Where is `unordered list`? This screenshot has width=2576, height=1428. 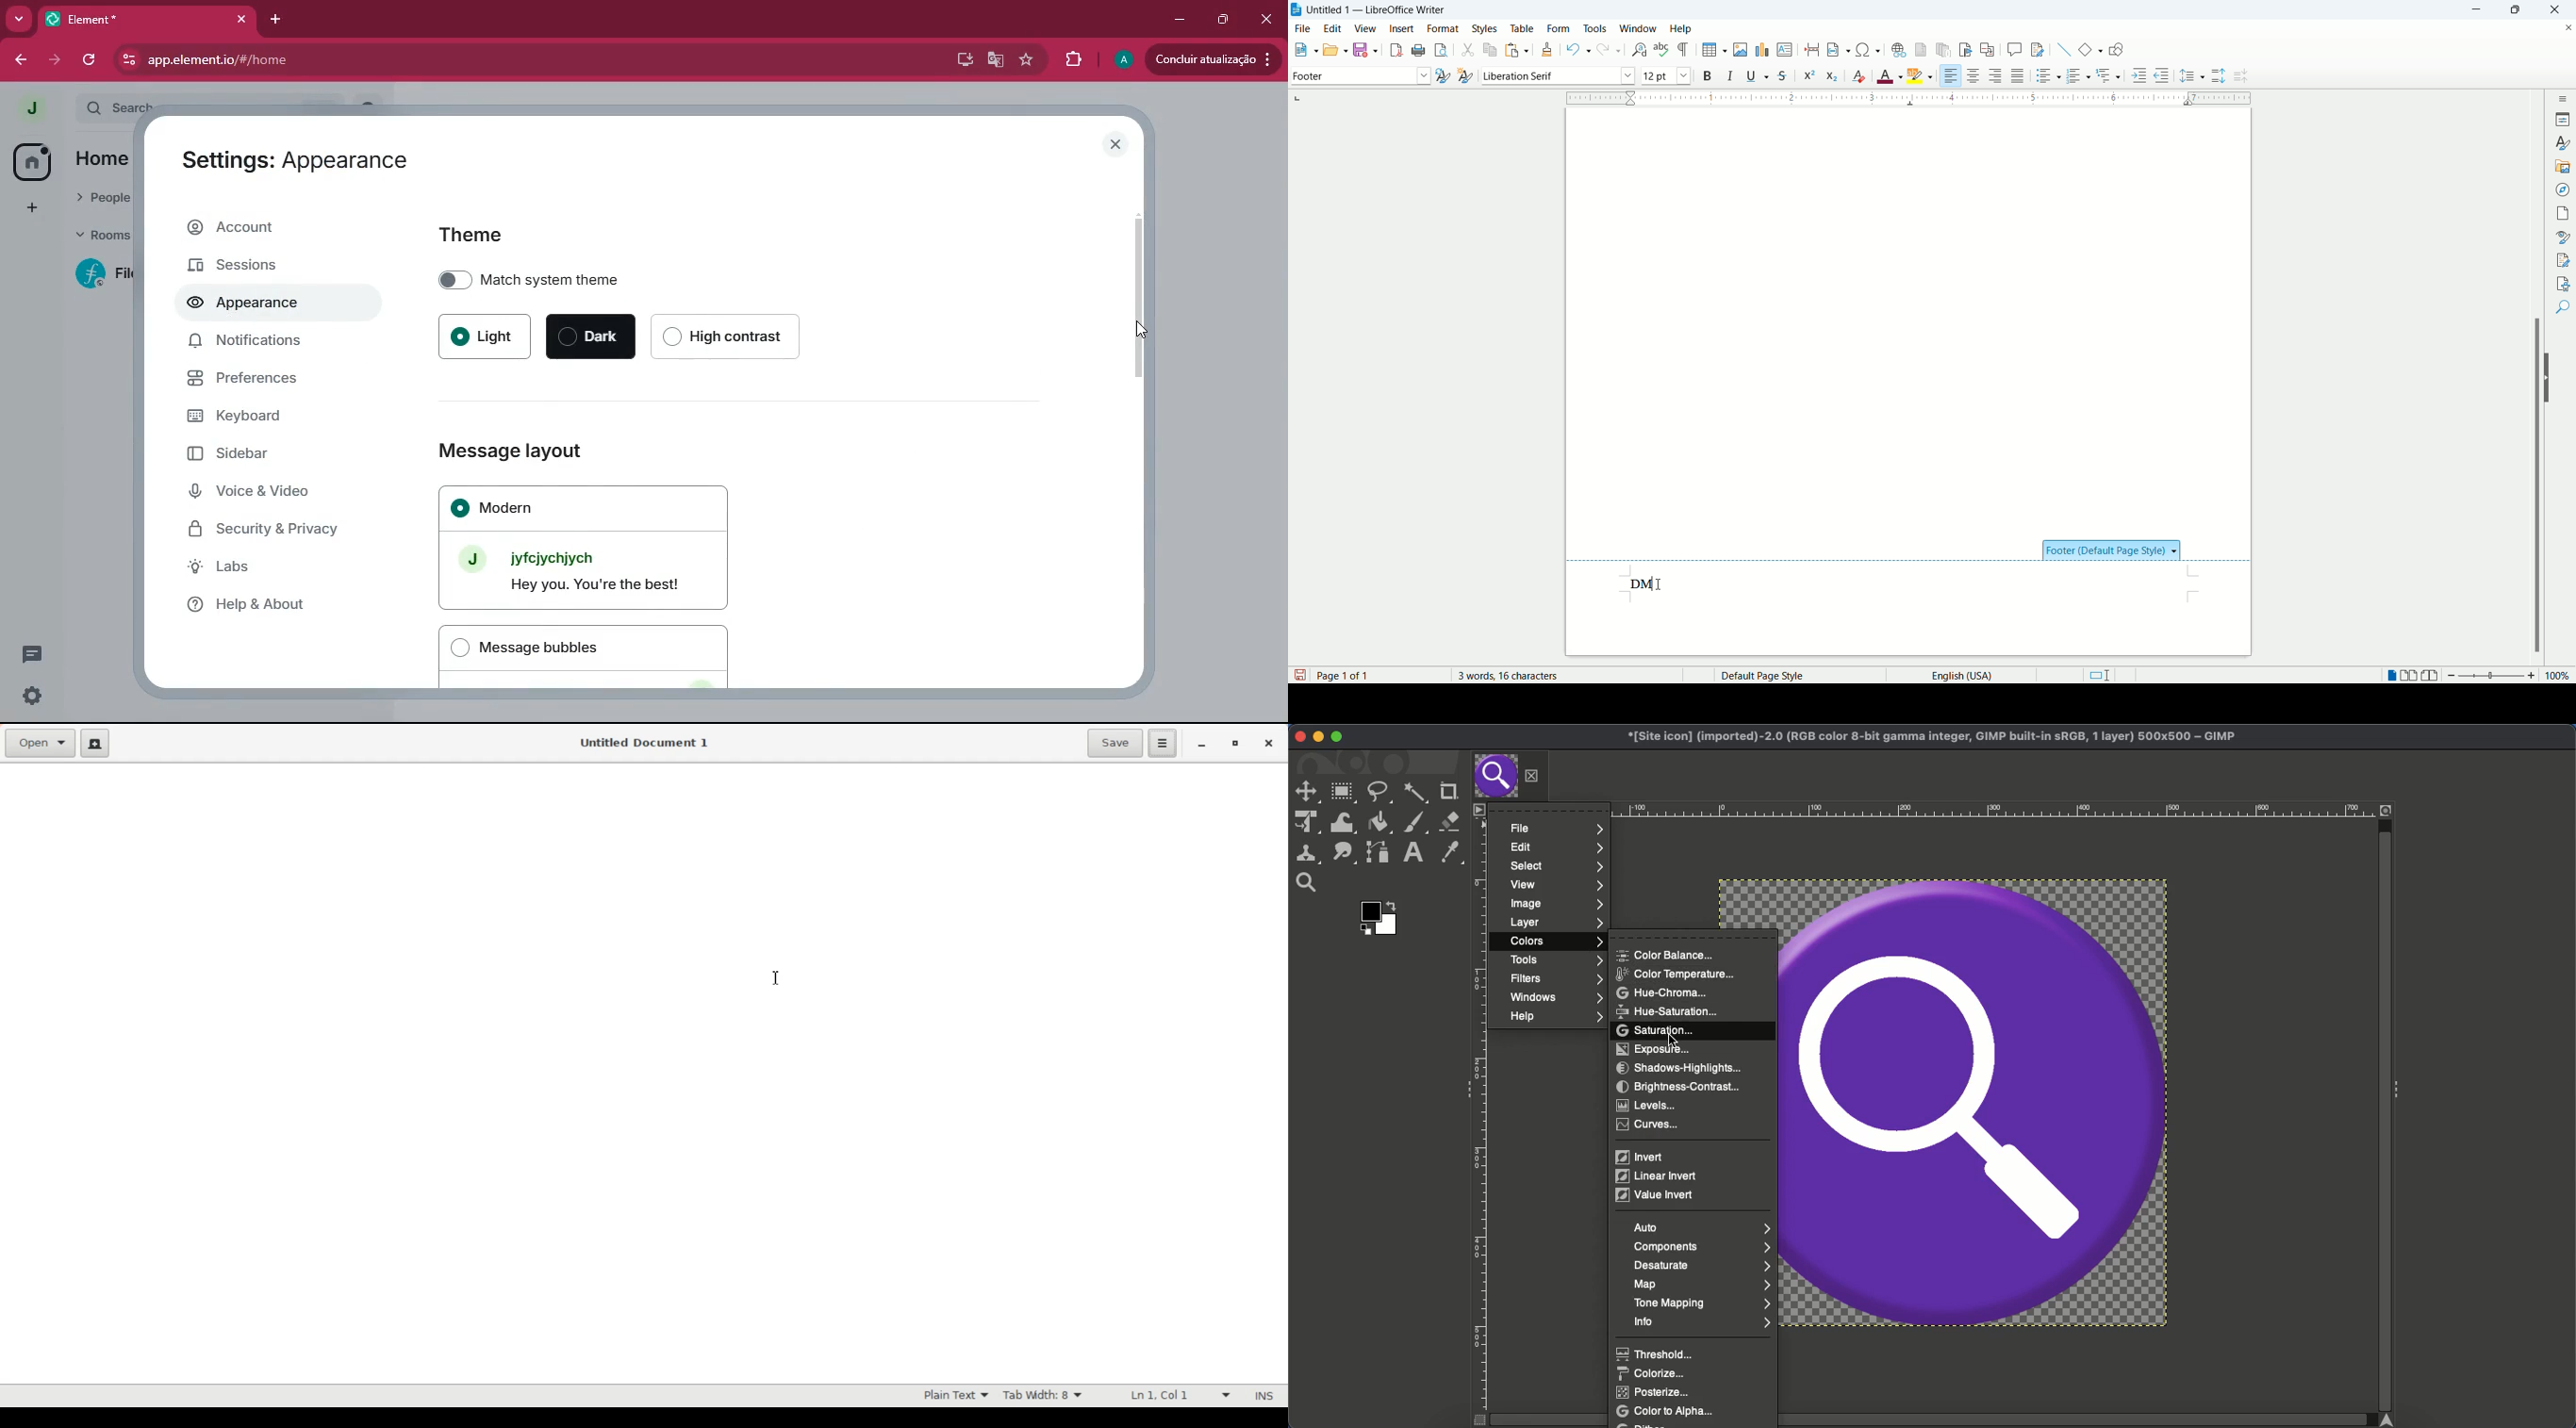
unordered list is located at coordinates (2046, 76).